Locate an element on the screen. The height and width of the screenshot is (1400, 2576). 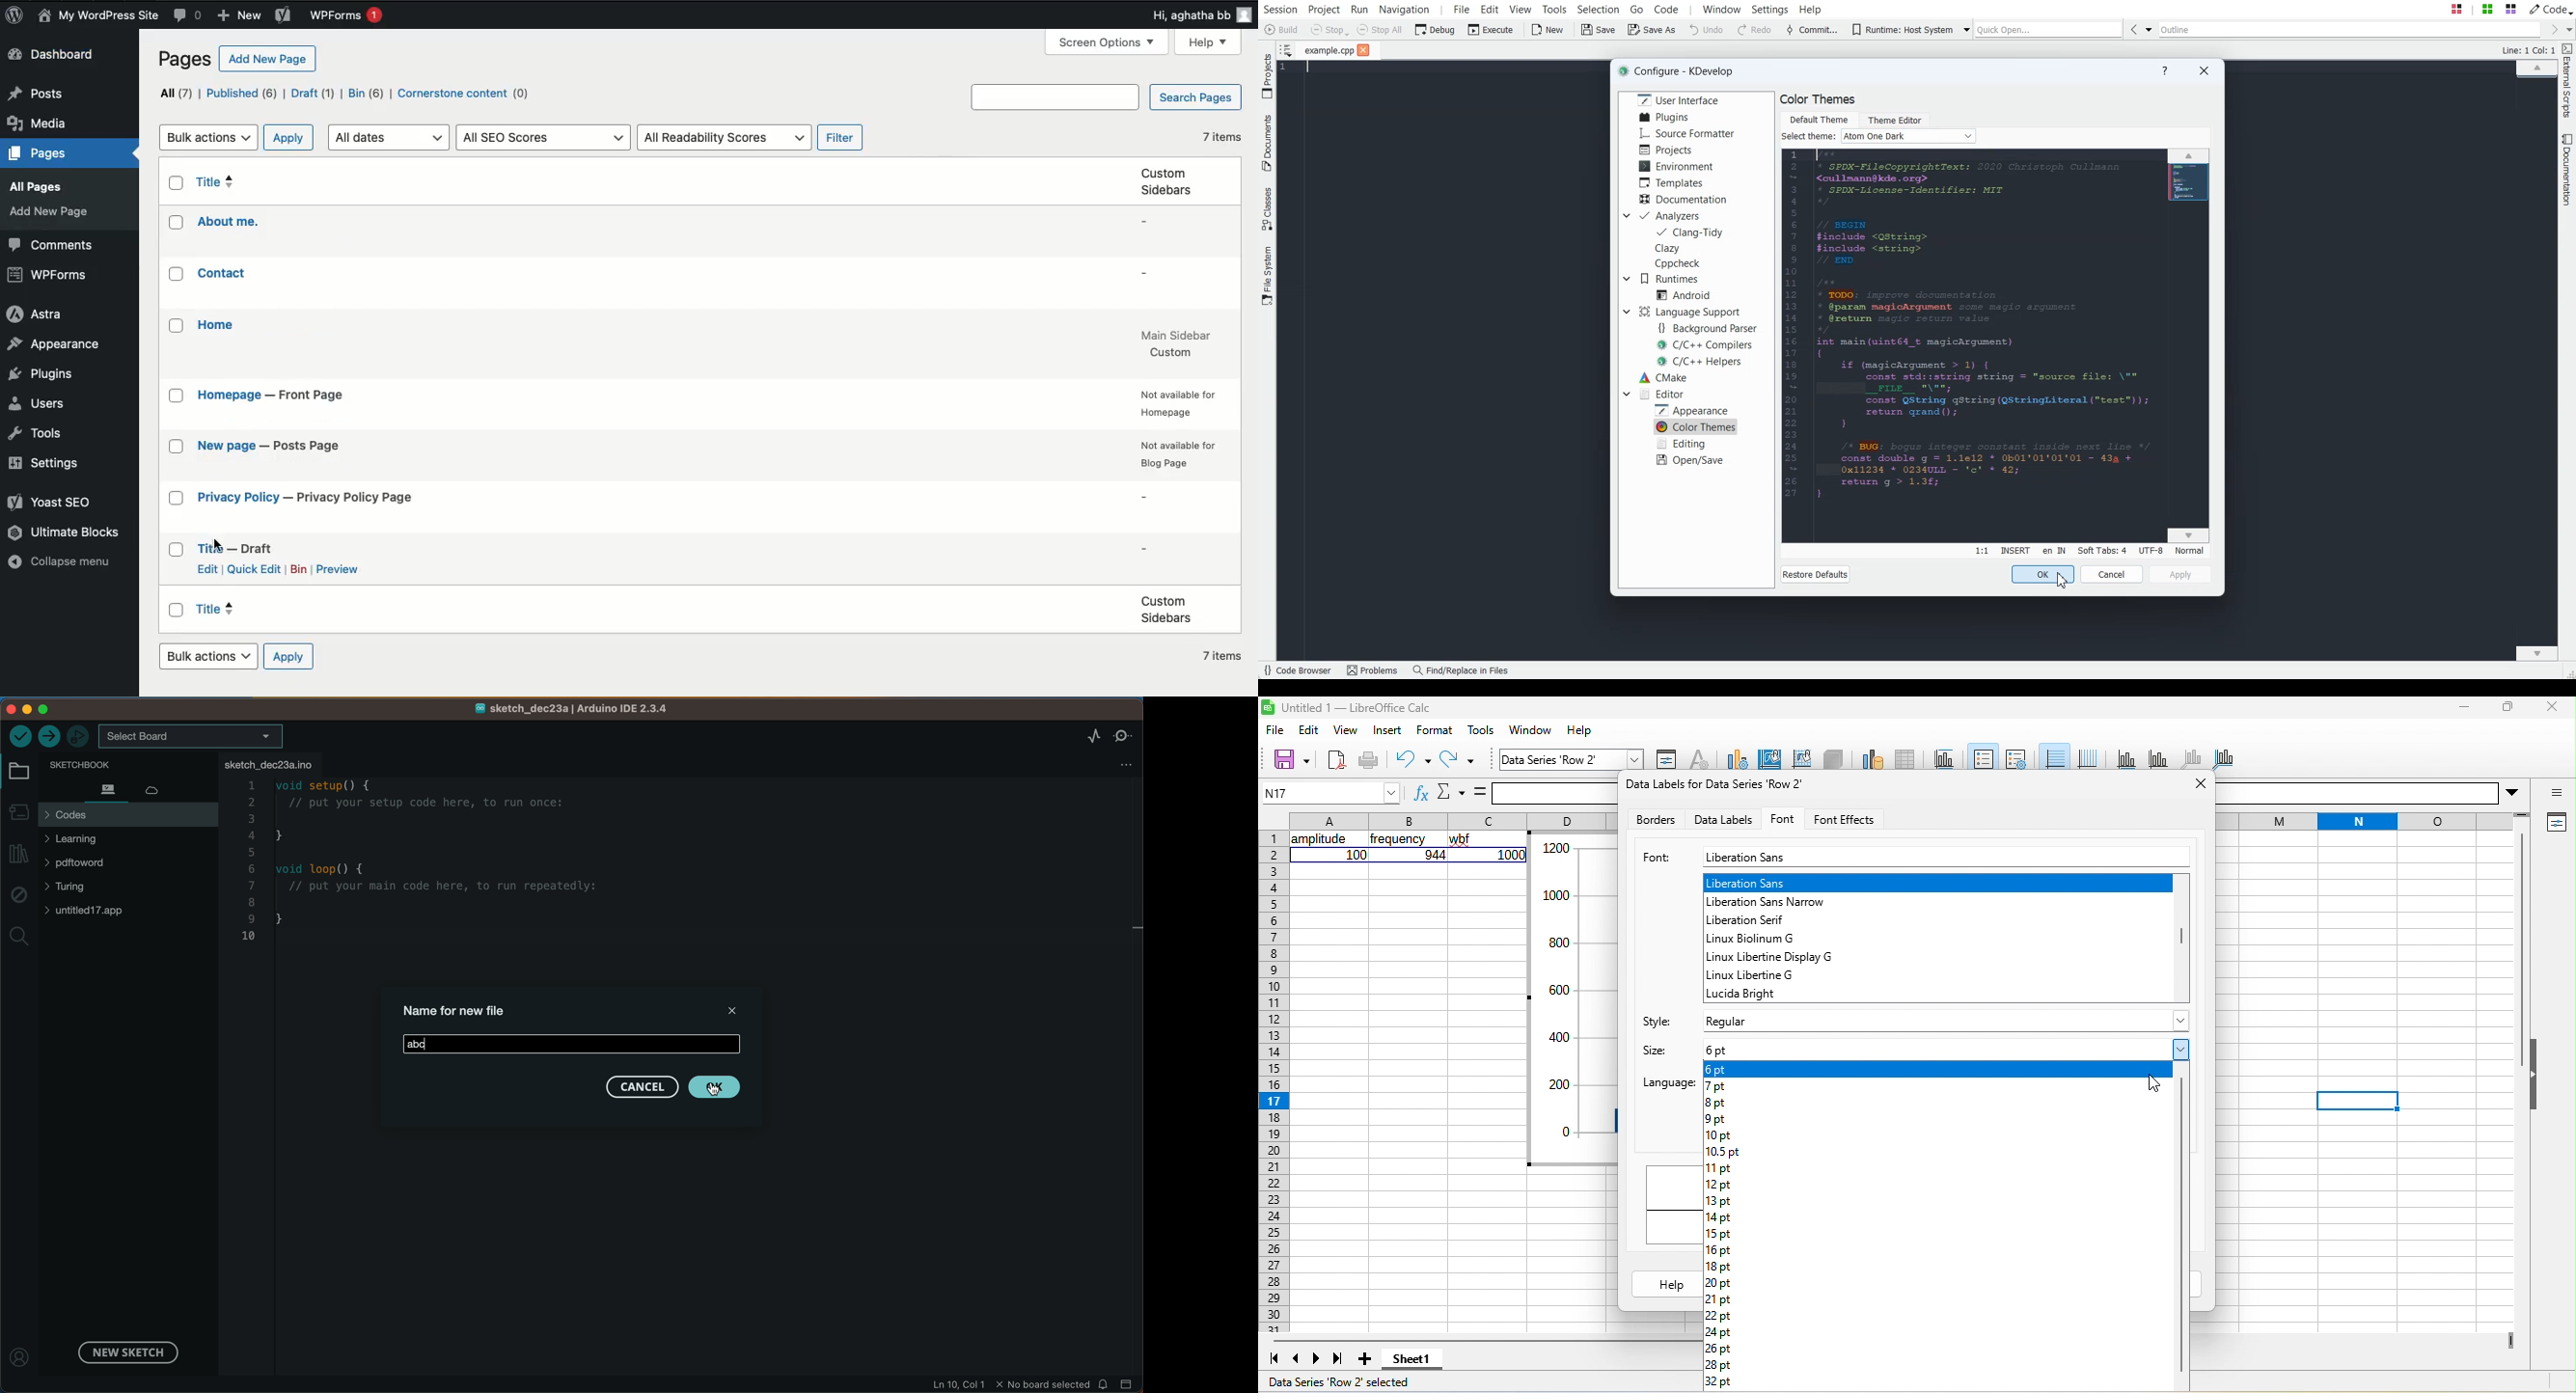
vertical scroll bar is located at coordinates (2179, 954).